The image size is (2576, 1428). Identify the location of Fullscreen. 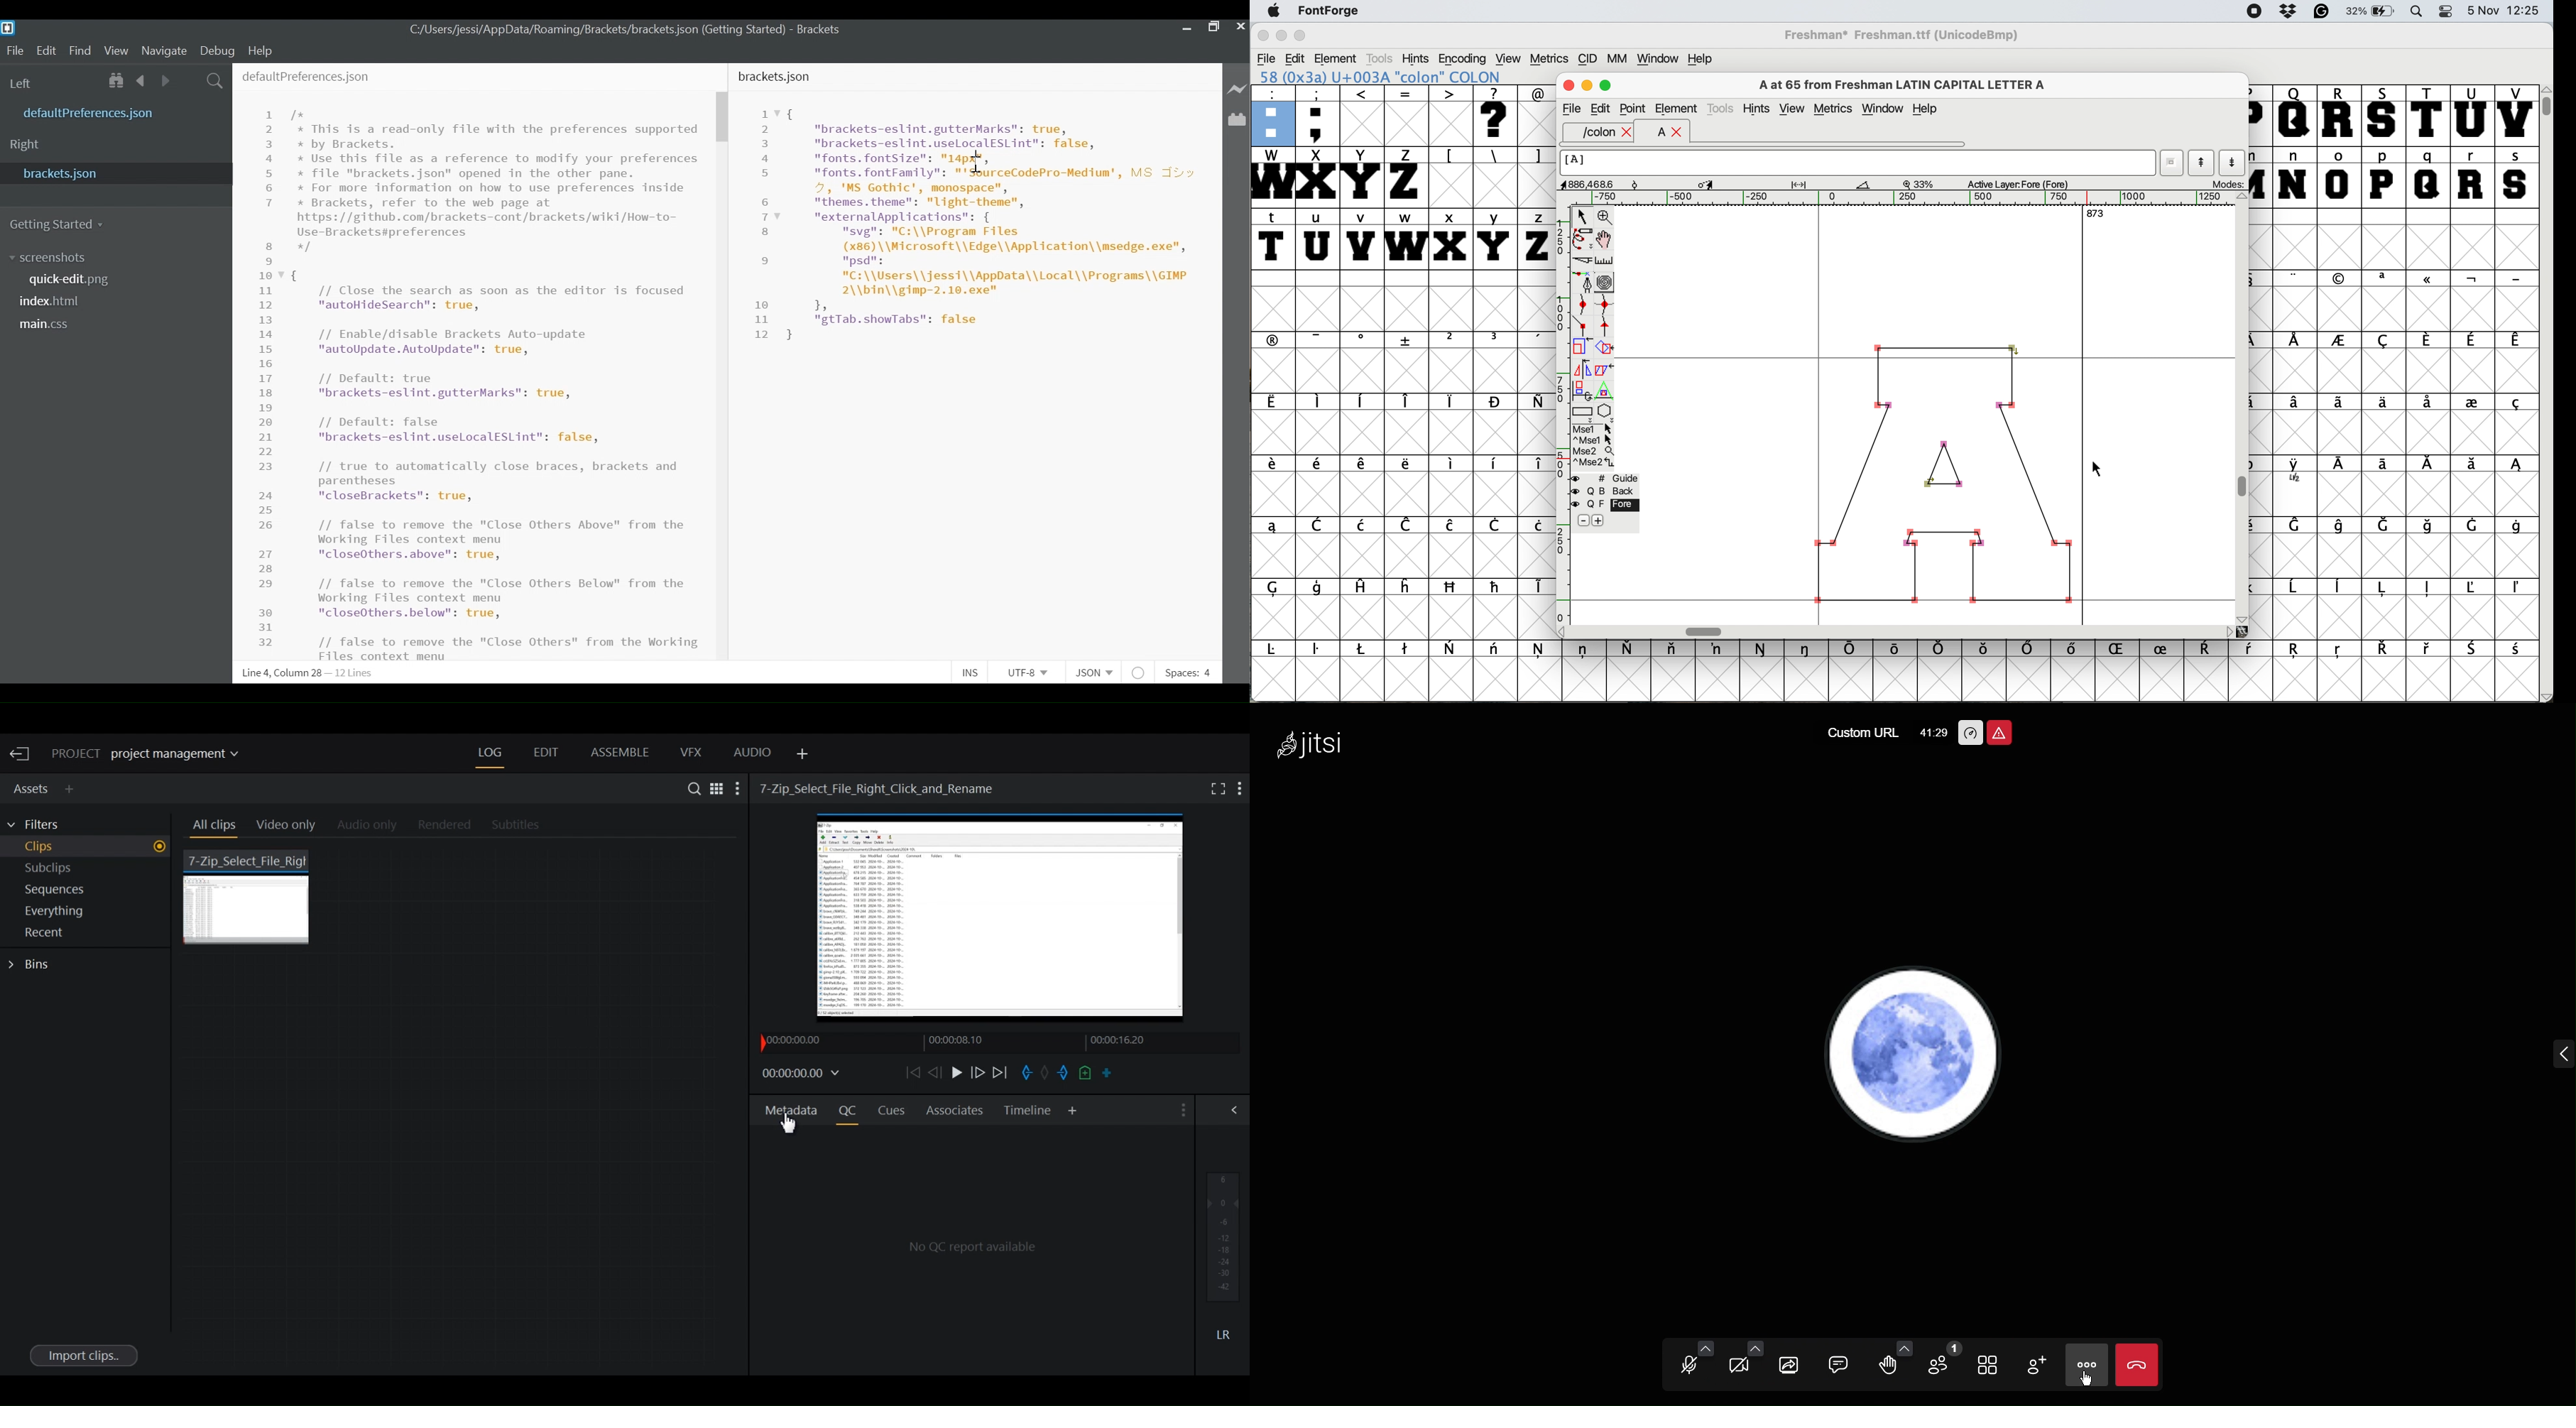
(1215, 788).